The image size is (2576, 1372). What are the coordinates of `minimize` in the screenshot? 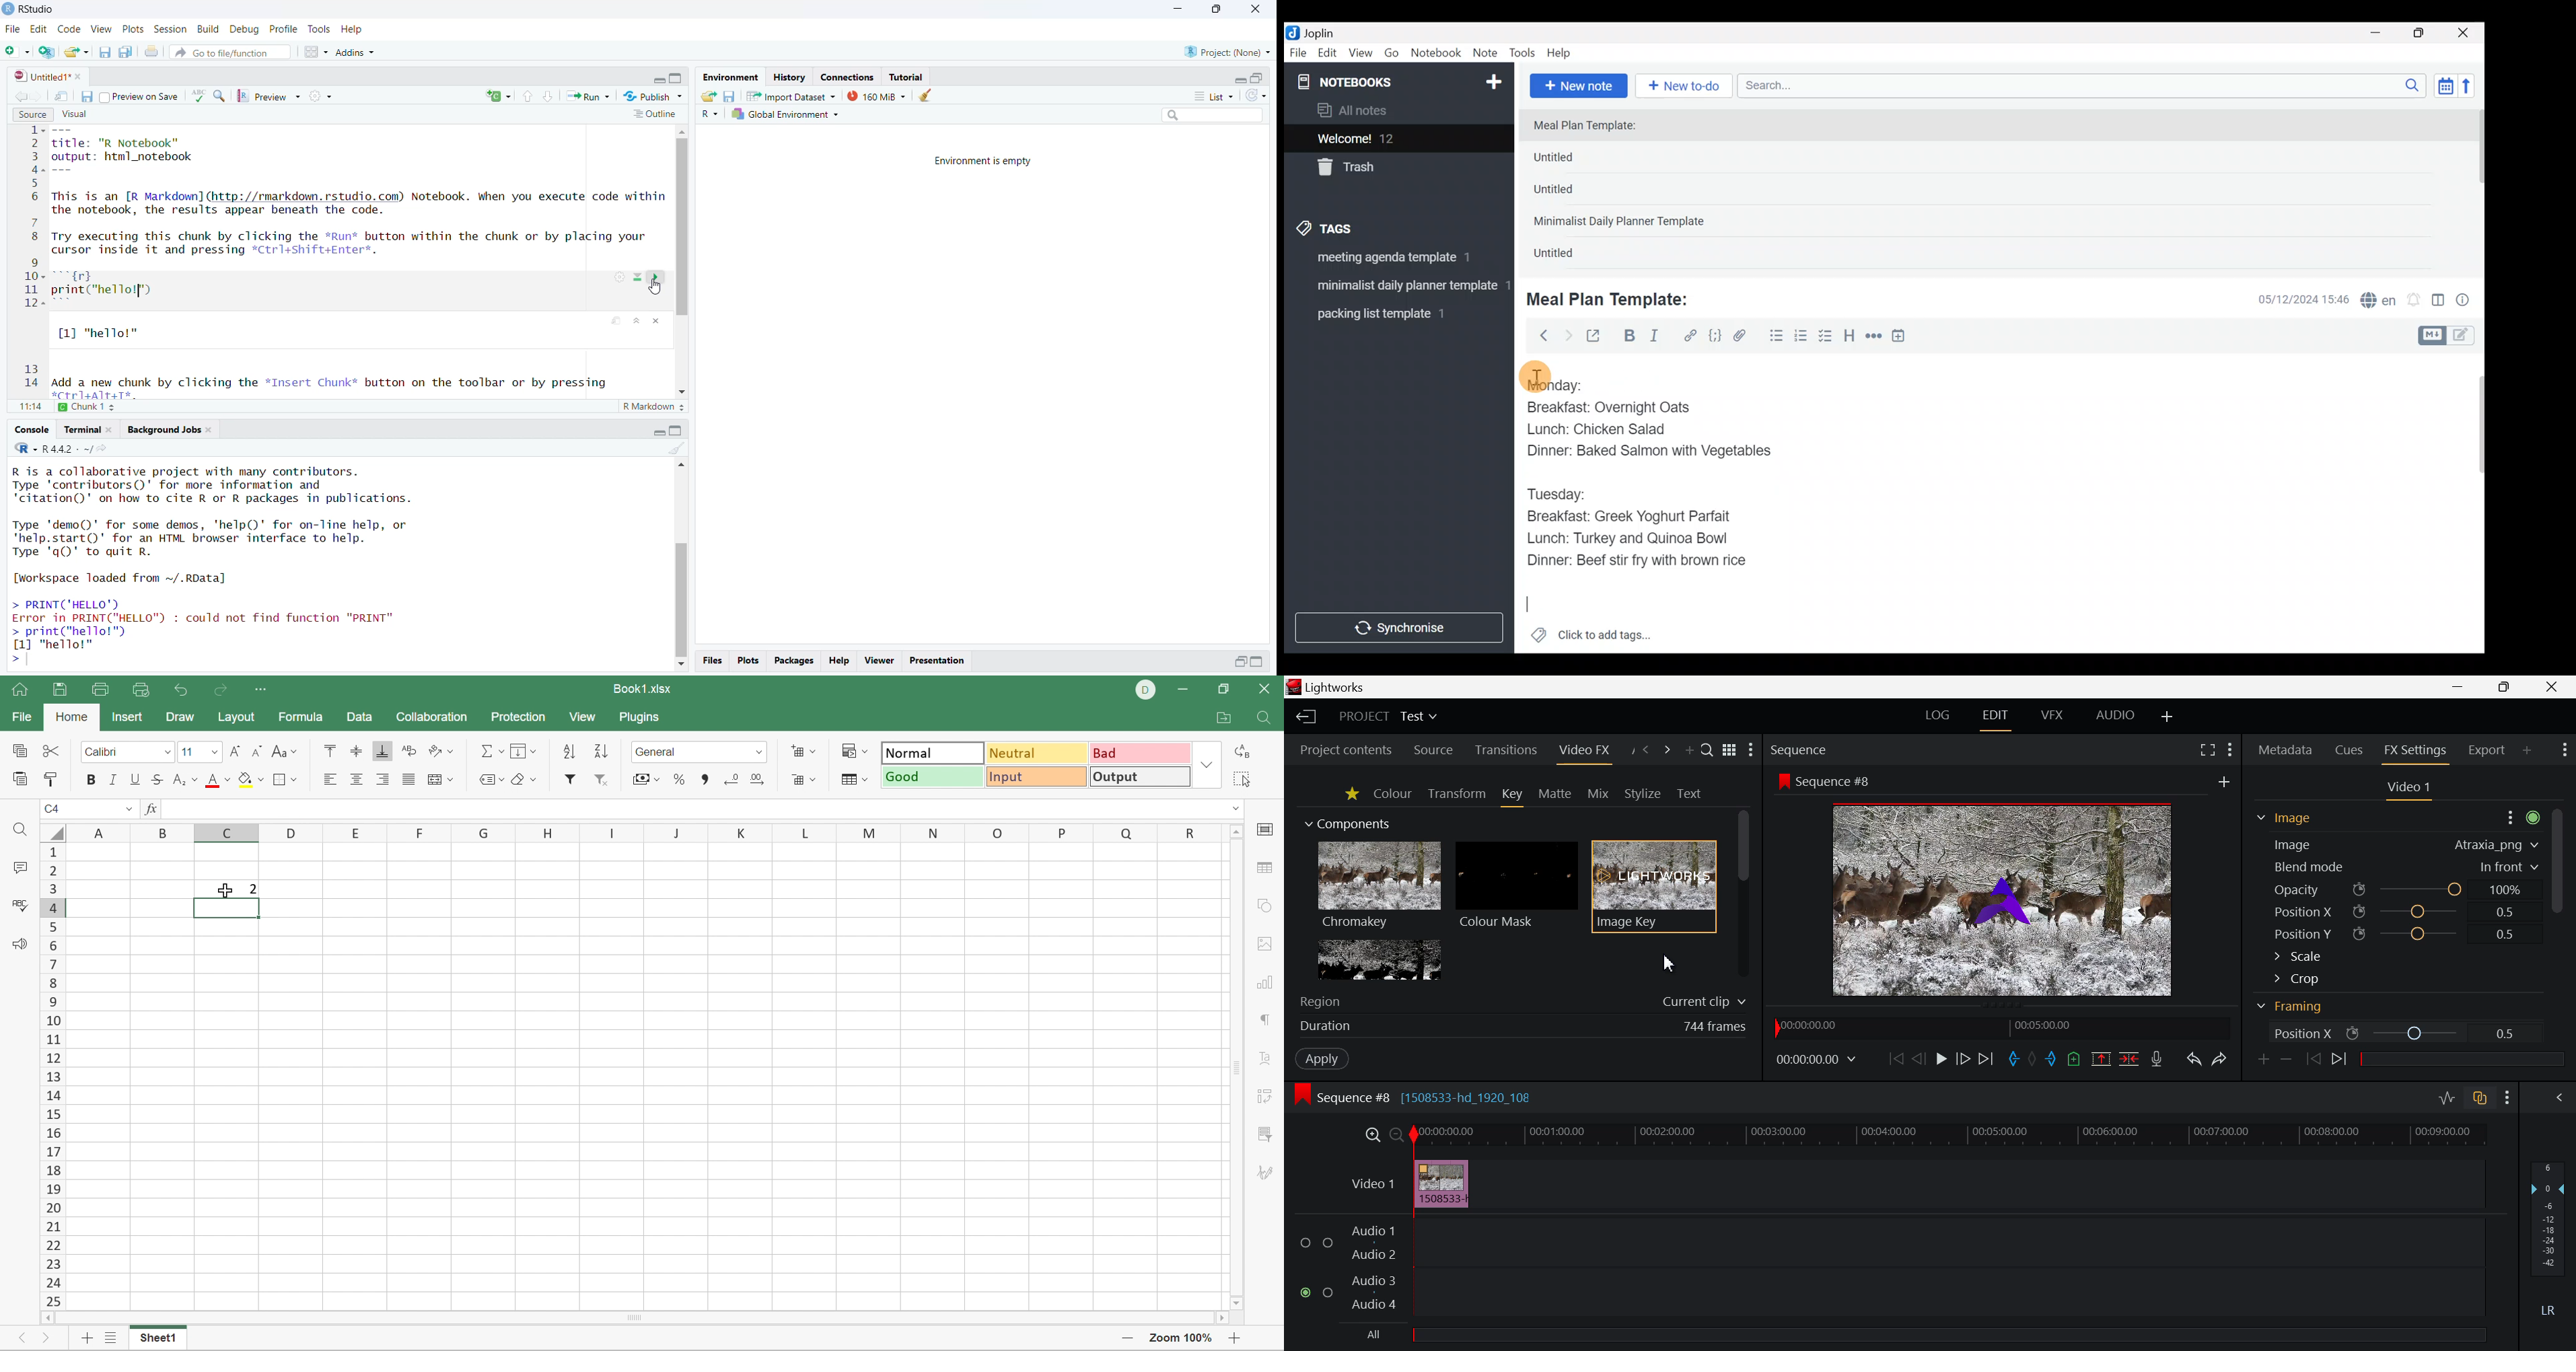 It's located at (1178, 10).